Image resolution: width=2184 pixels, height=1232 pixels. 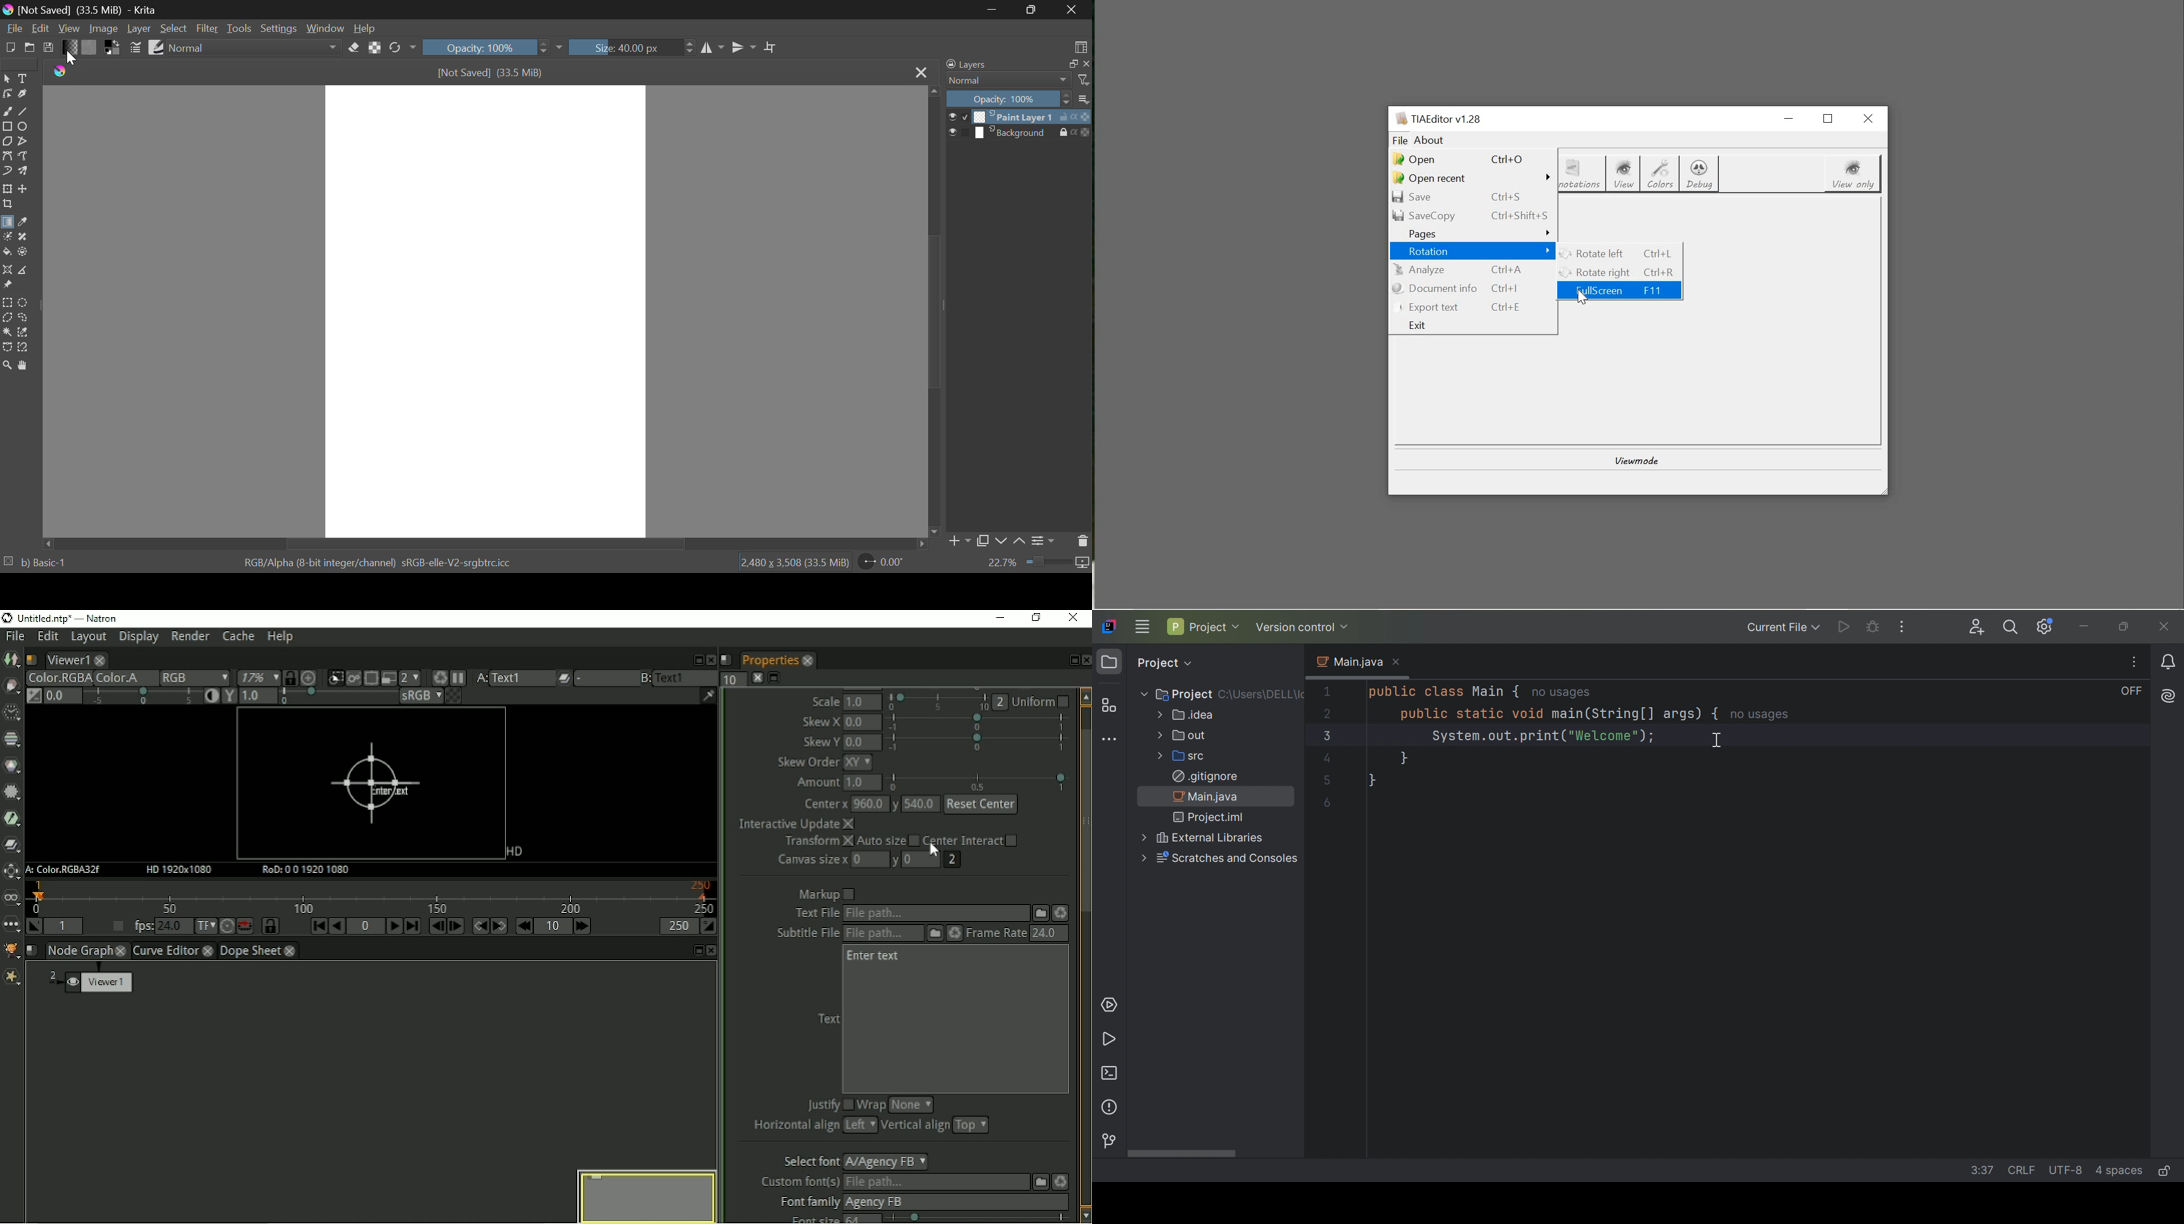 I want to click on Text, so click(x=829, y=1017).